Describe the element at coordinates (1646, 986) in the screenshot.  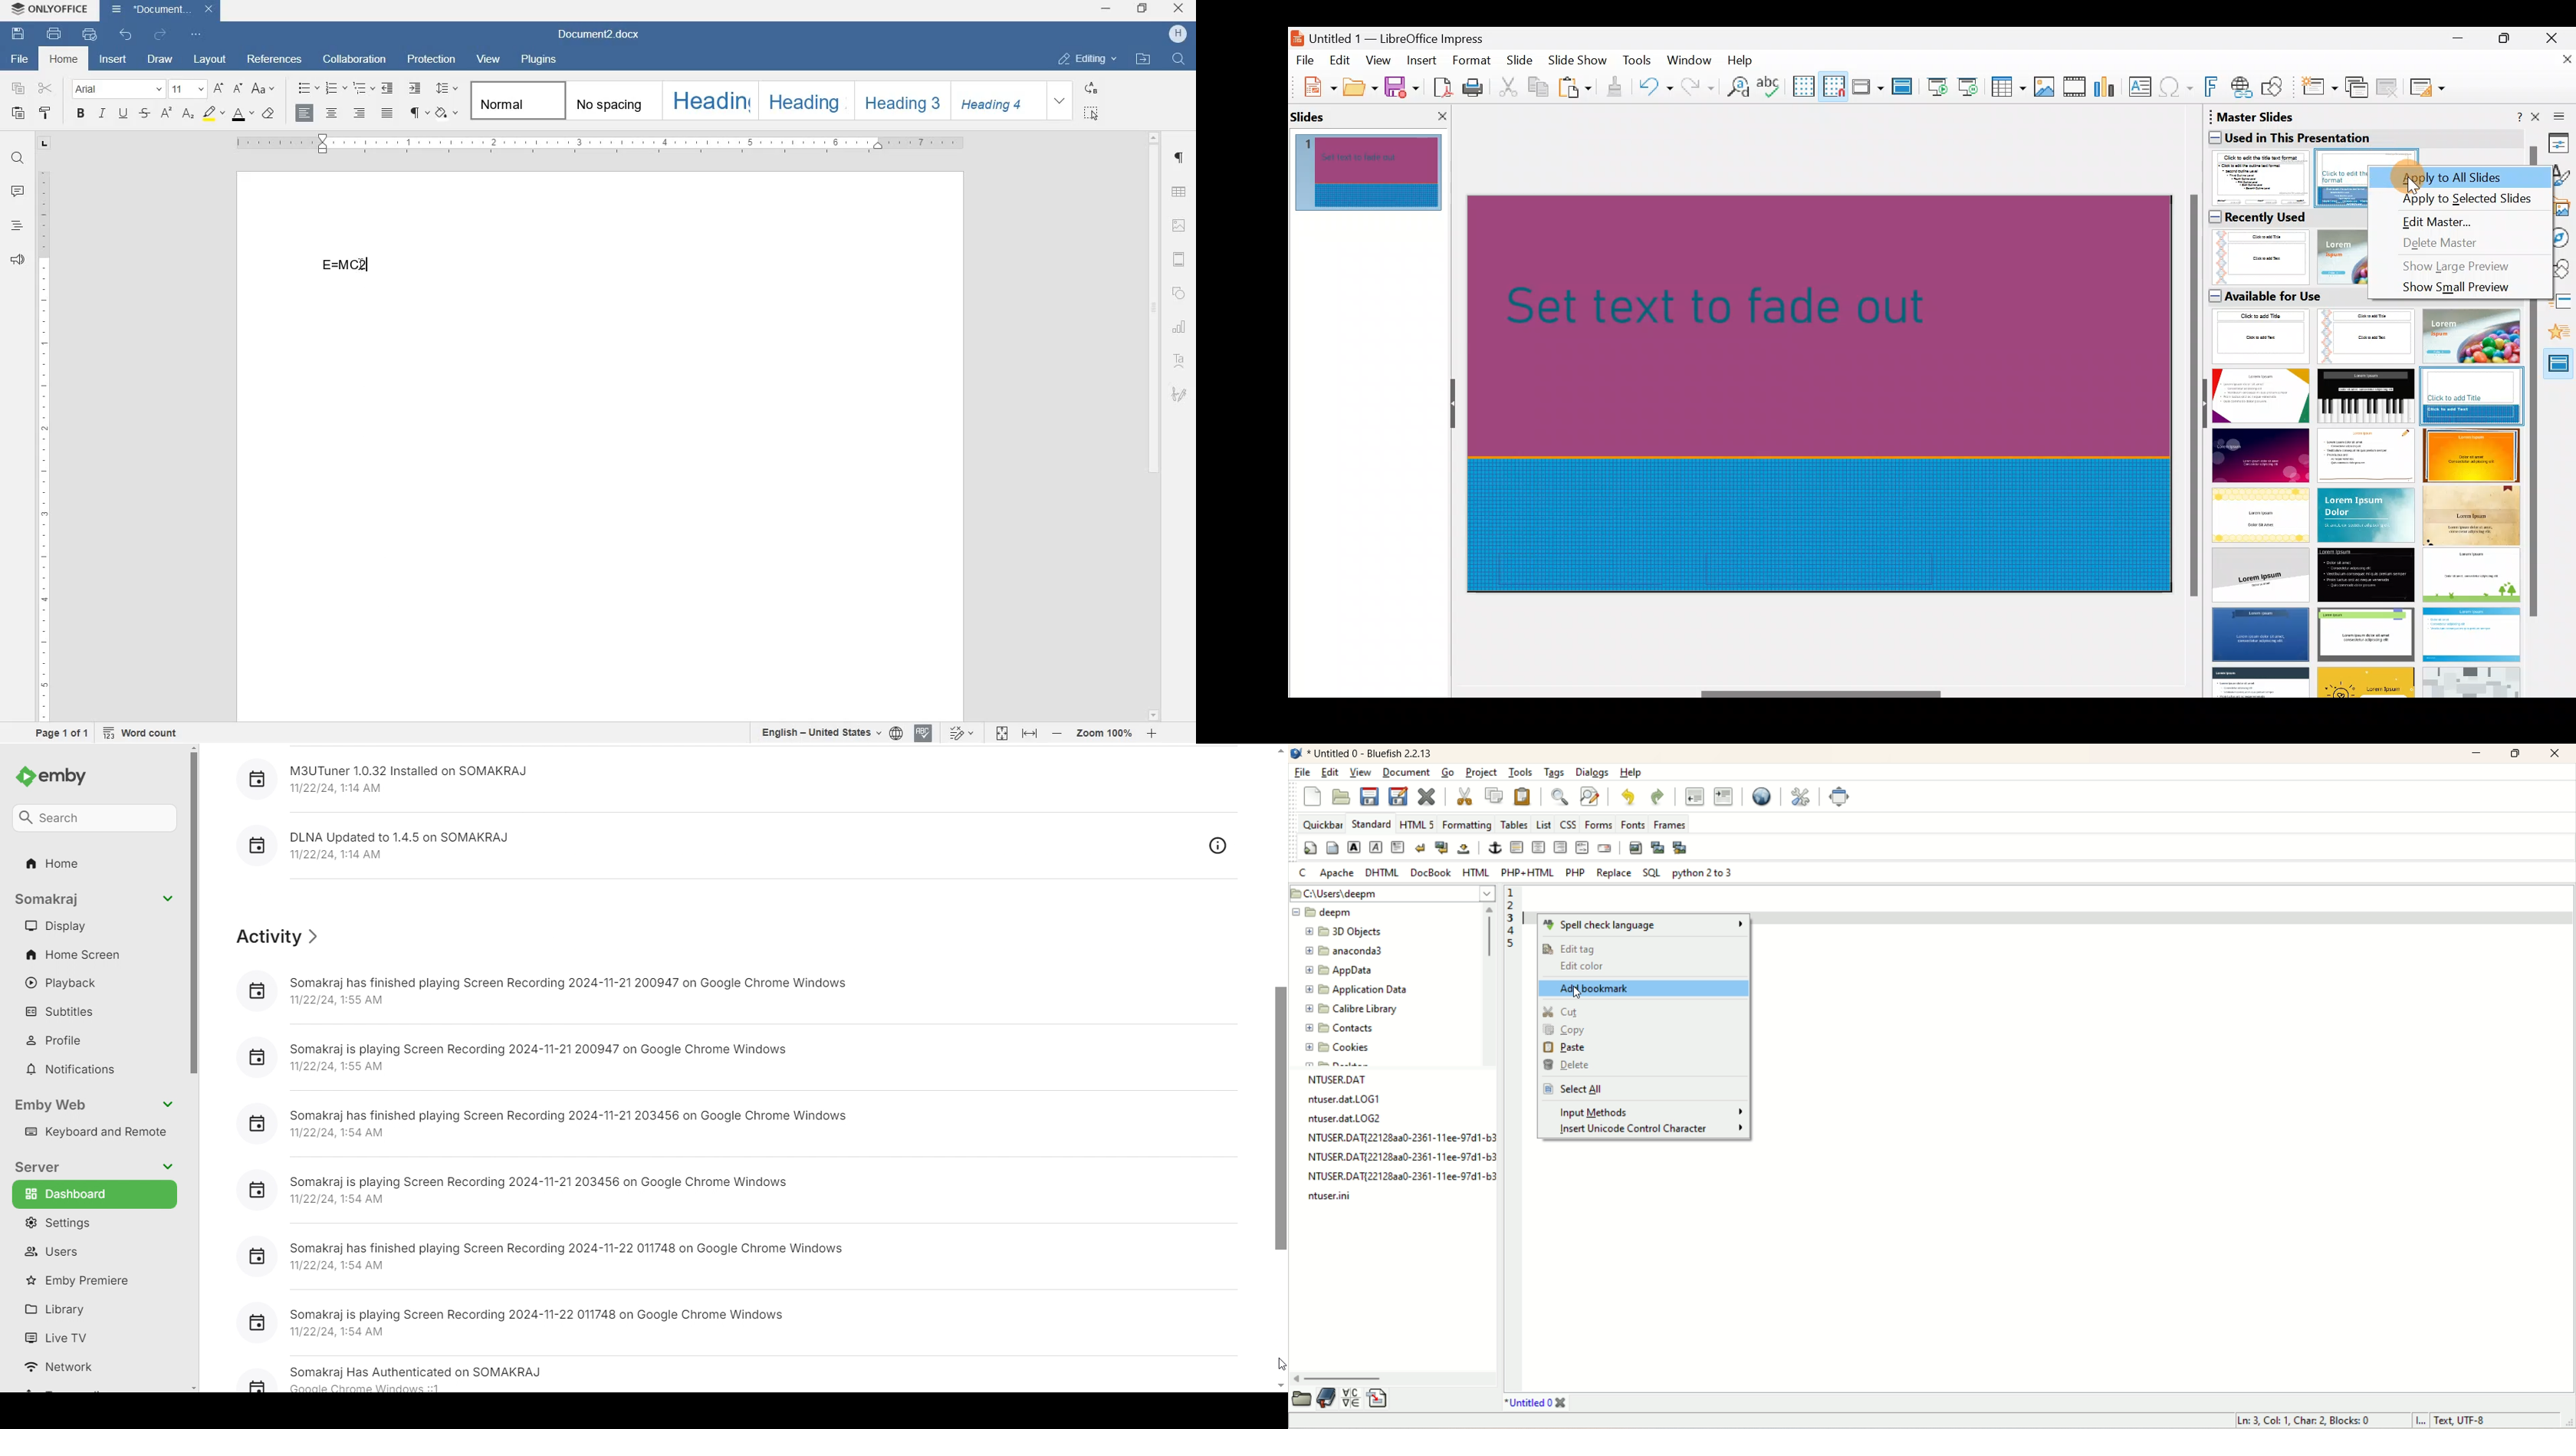
I see `add bookmark` at that location.